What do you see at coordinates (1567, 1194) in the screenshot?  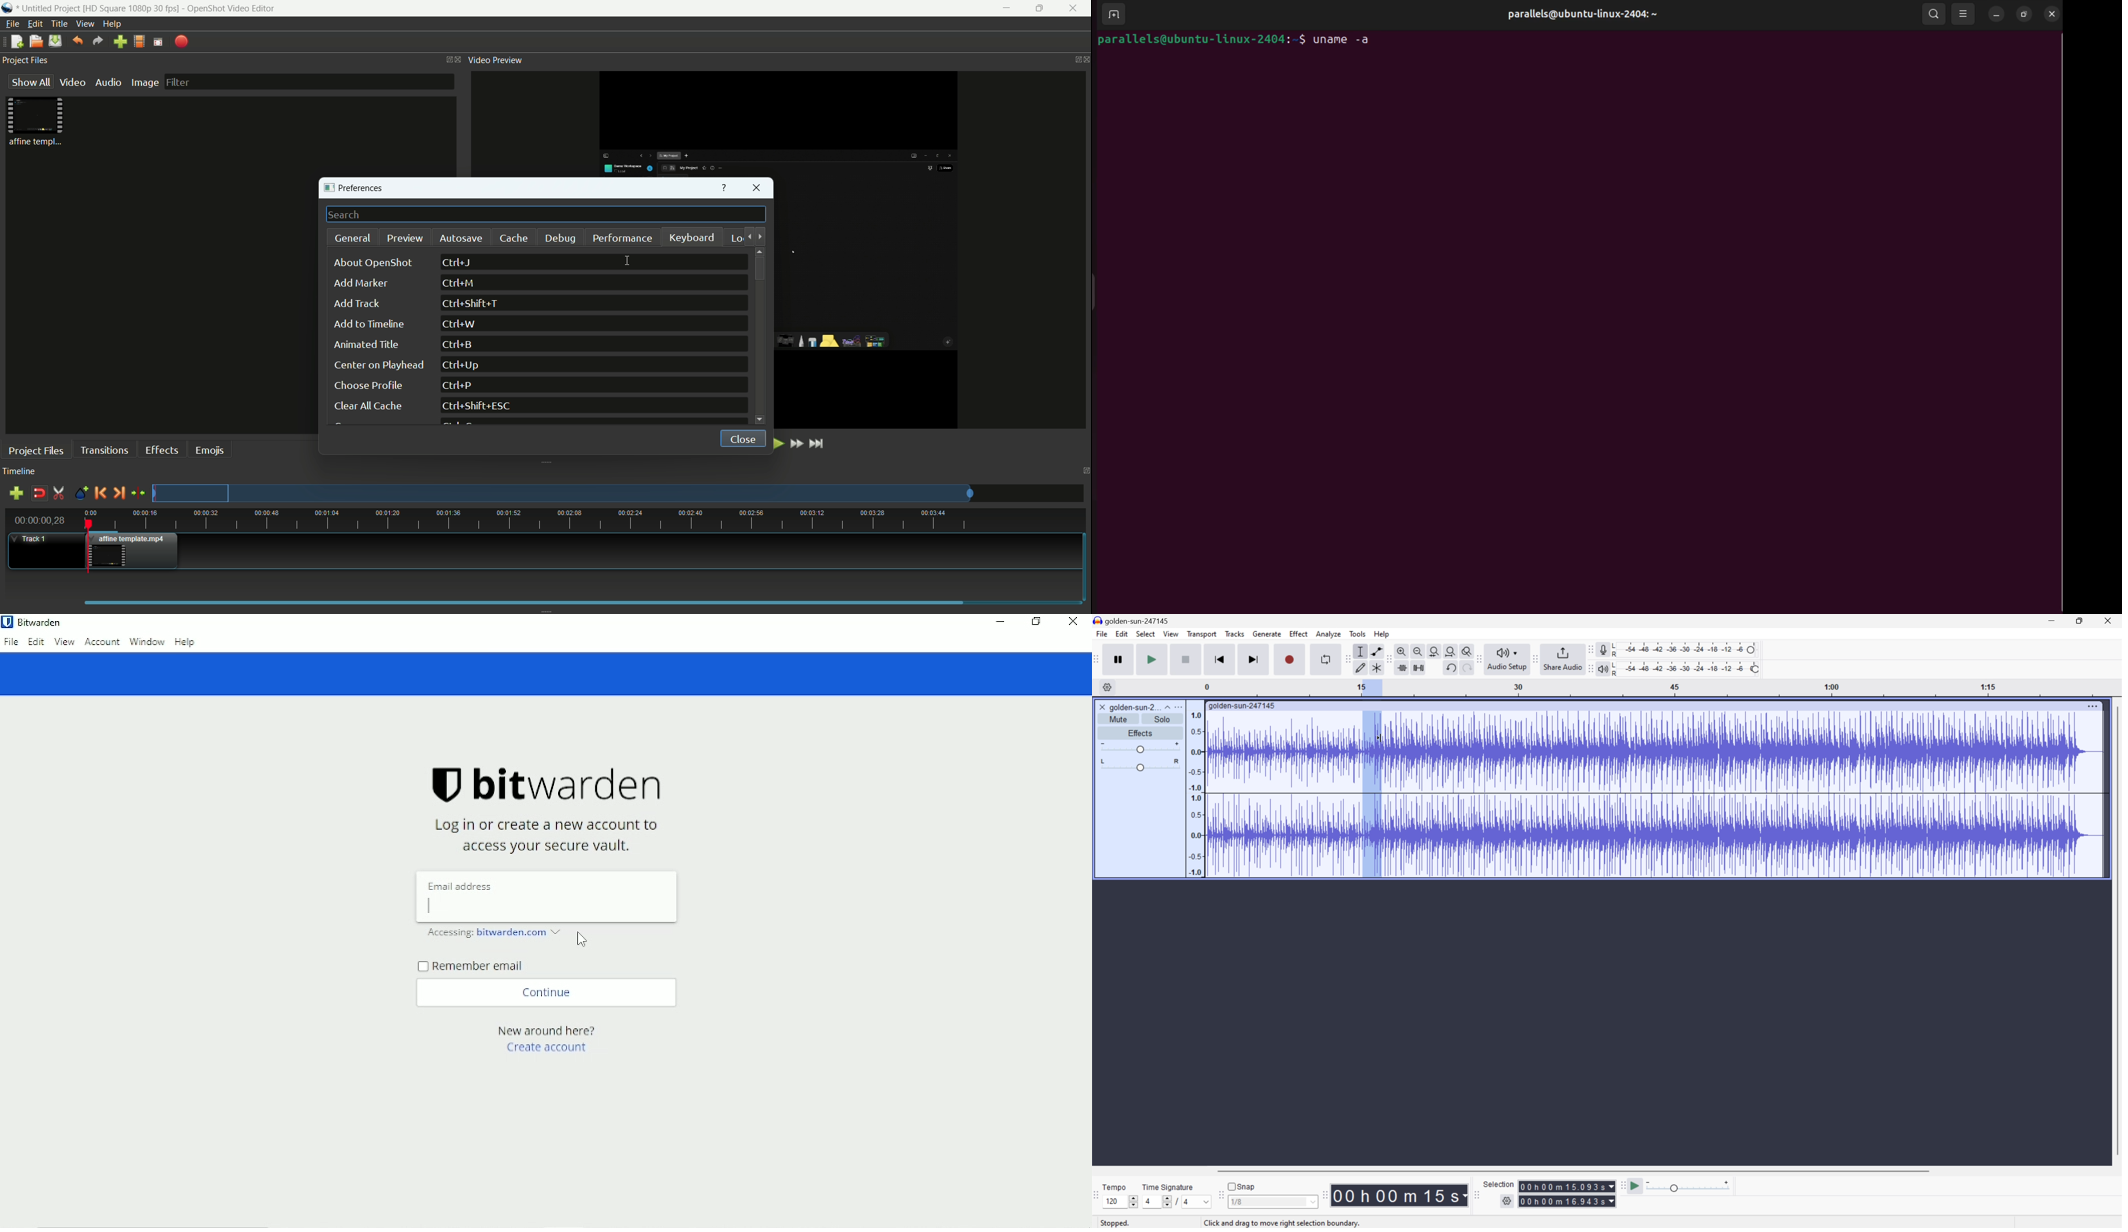 I see `Selection` at bounding box center [1567, 1194].